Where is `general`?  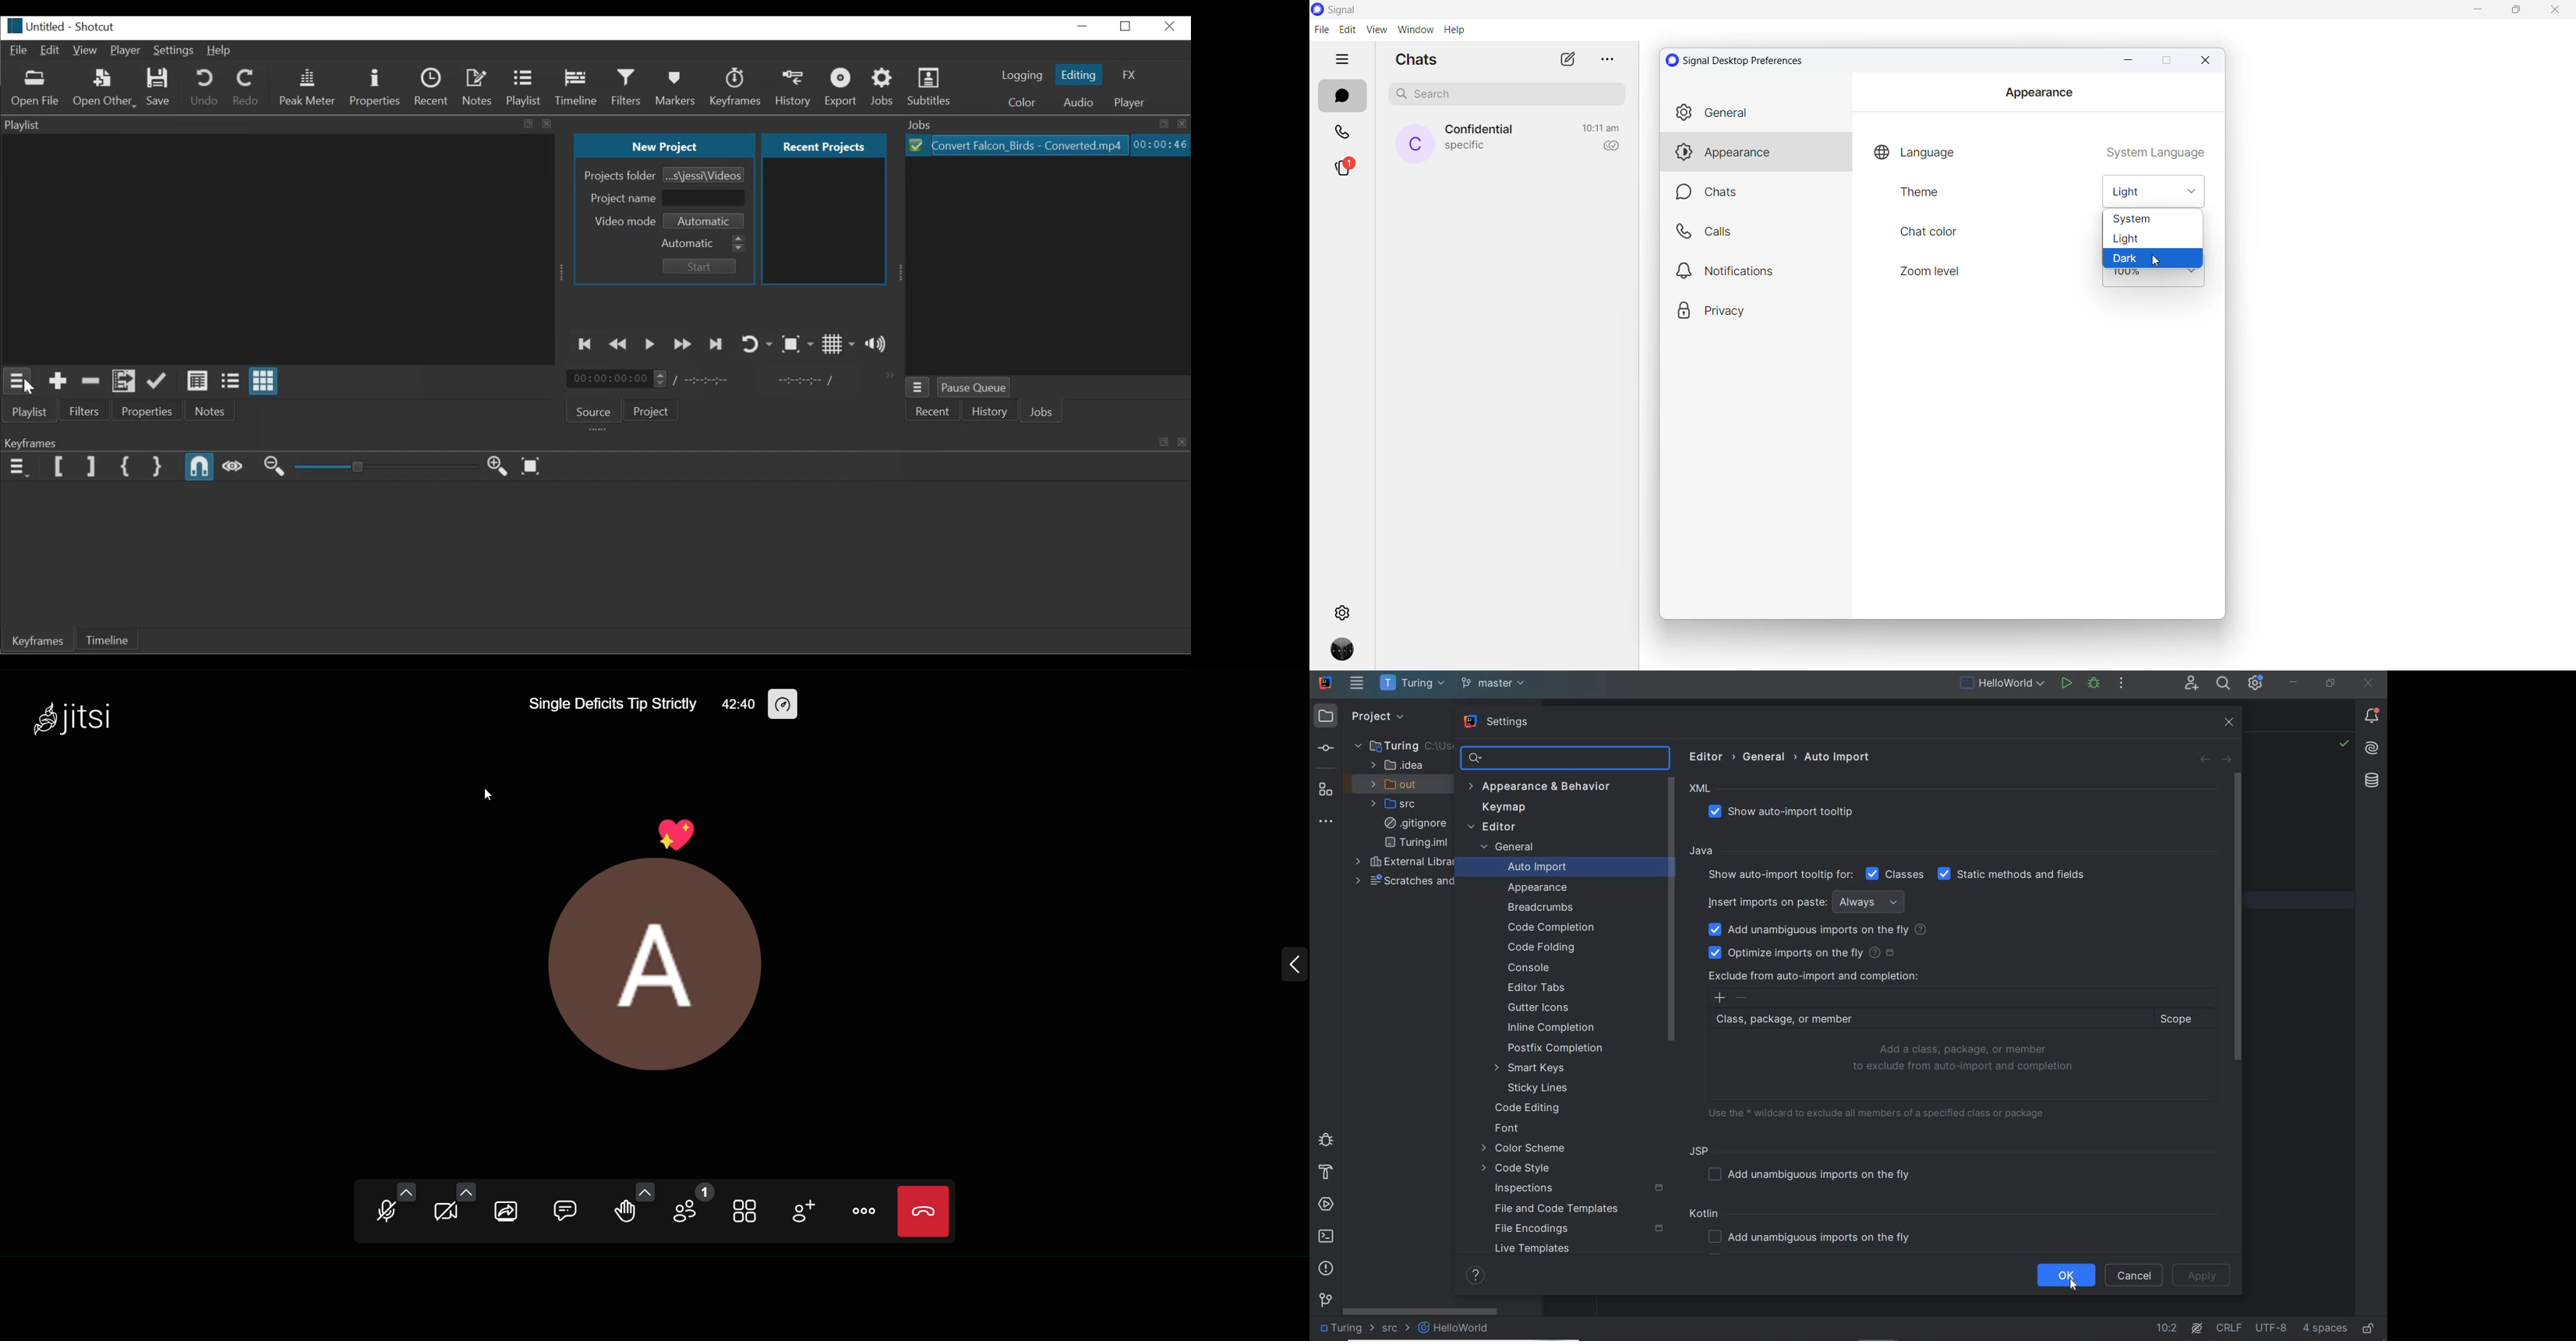
general is located at coordinates (1754, 113).